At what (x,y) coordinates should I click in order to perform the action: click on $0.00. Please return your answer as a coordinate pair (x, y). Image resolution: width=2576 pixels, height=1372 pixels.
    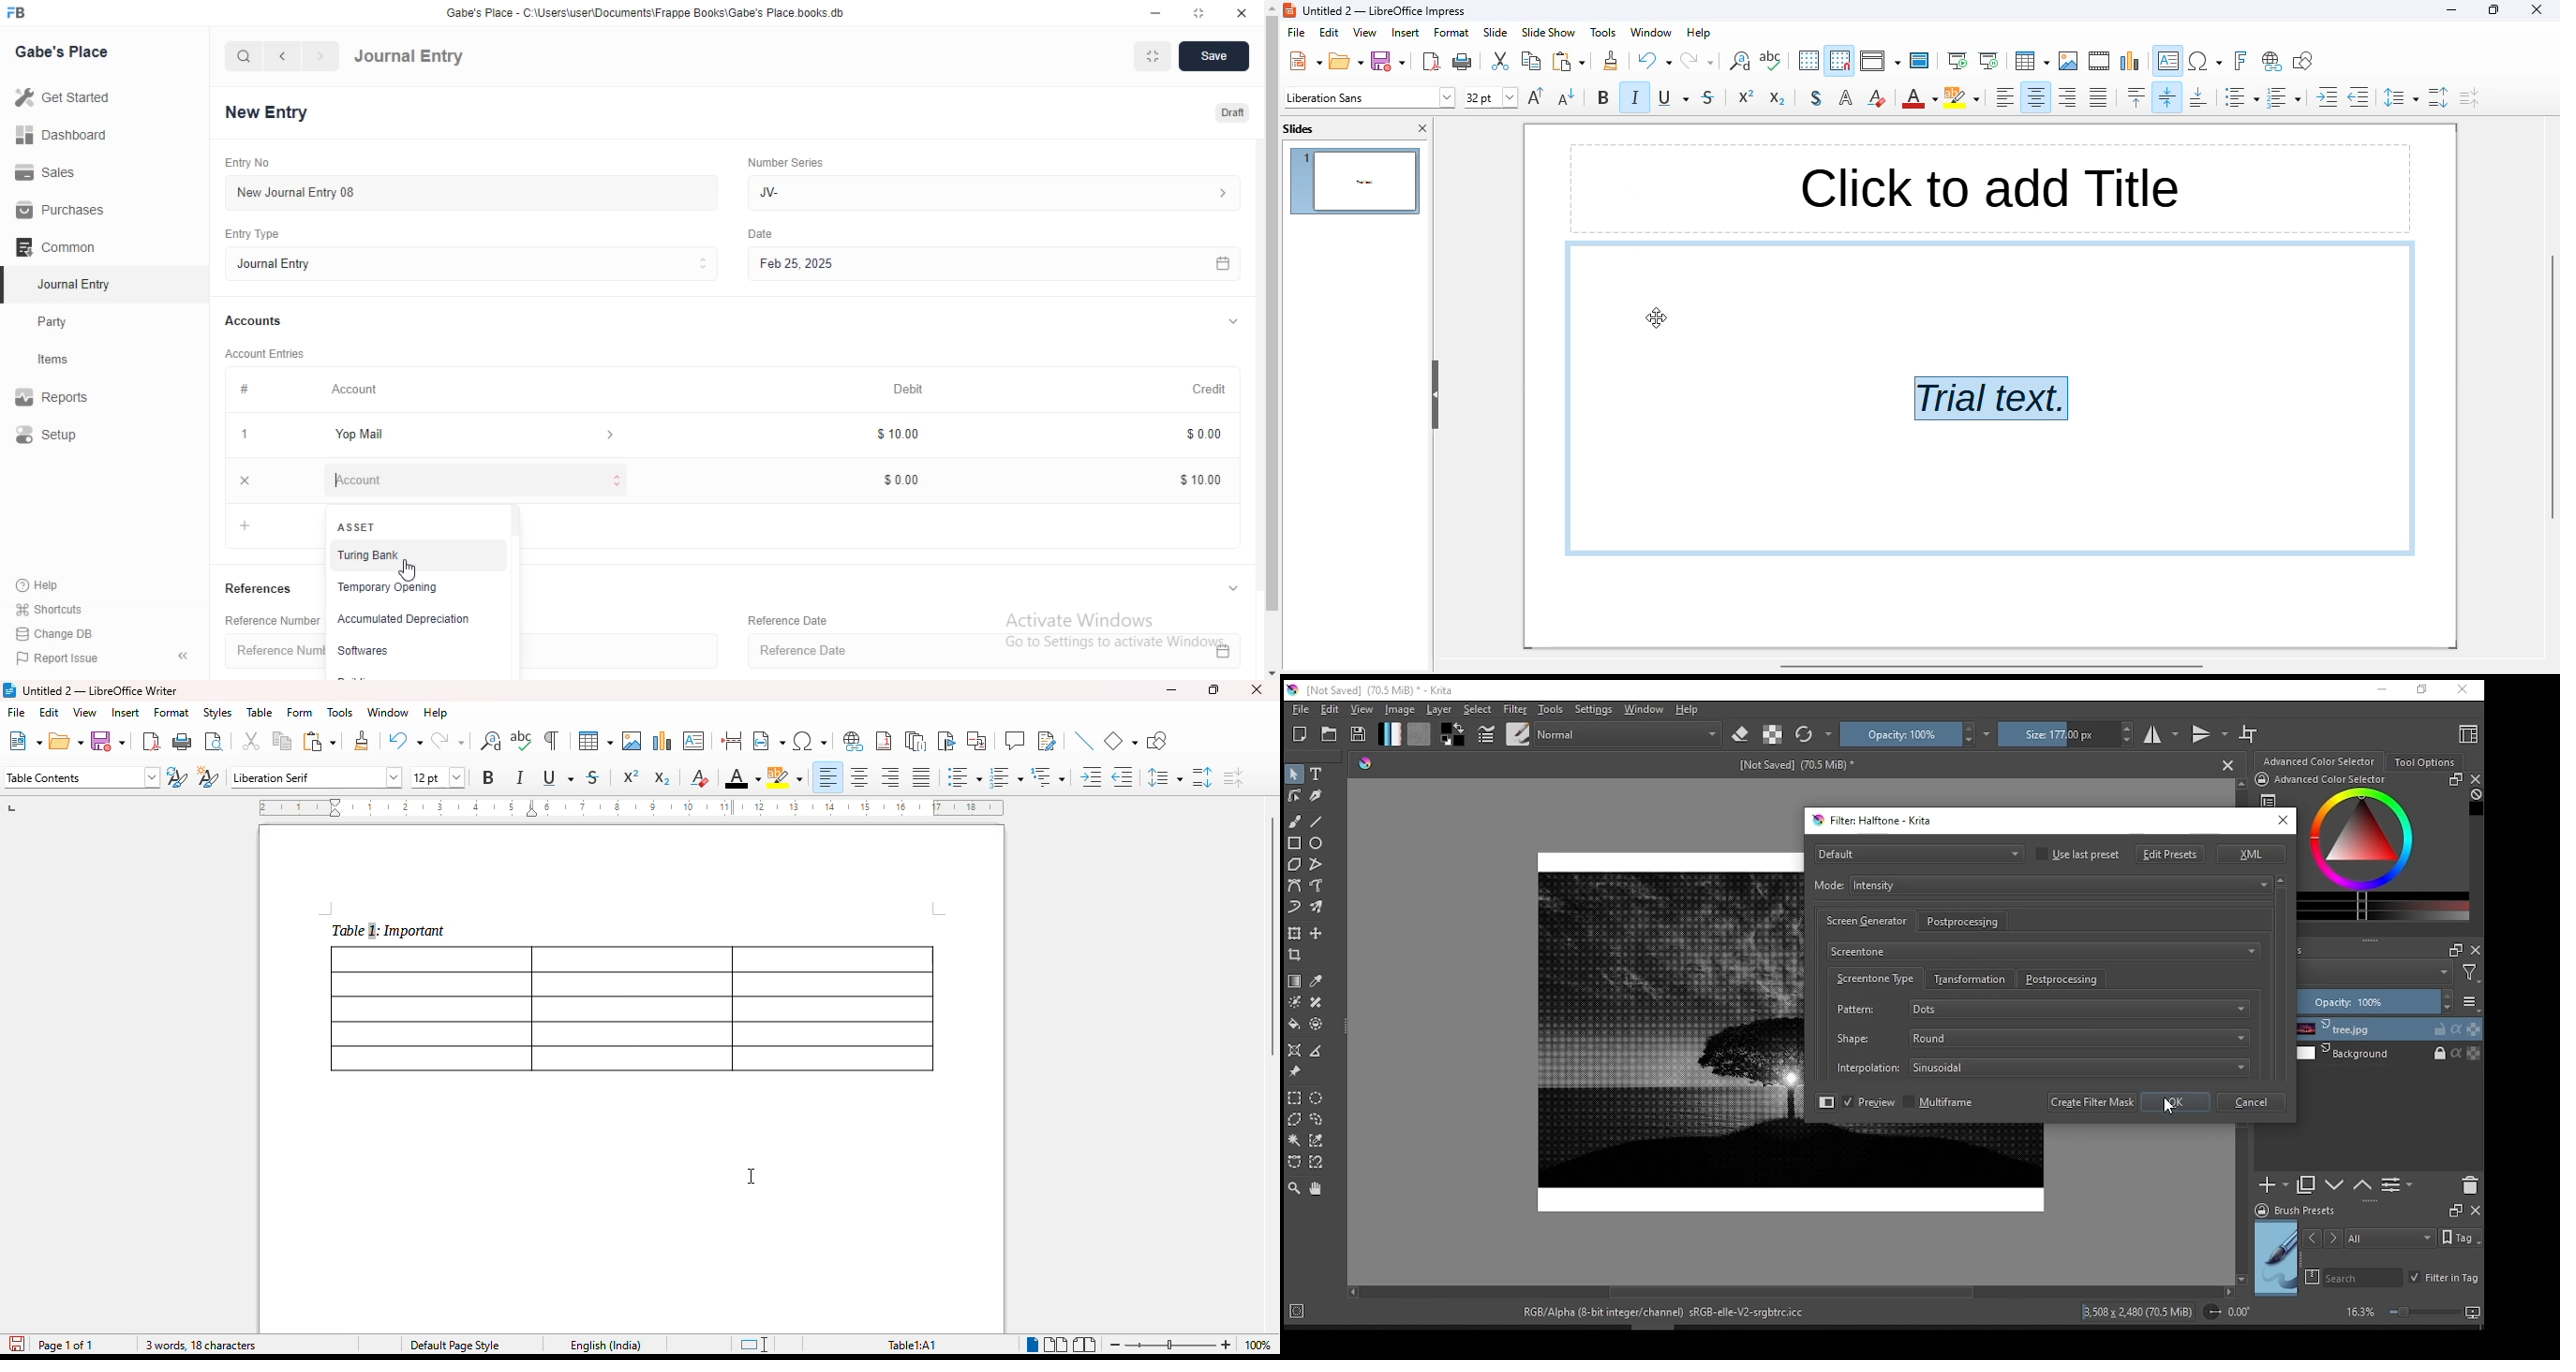
    Looking at the image, I should click on (913, 479).